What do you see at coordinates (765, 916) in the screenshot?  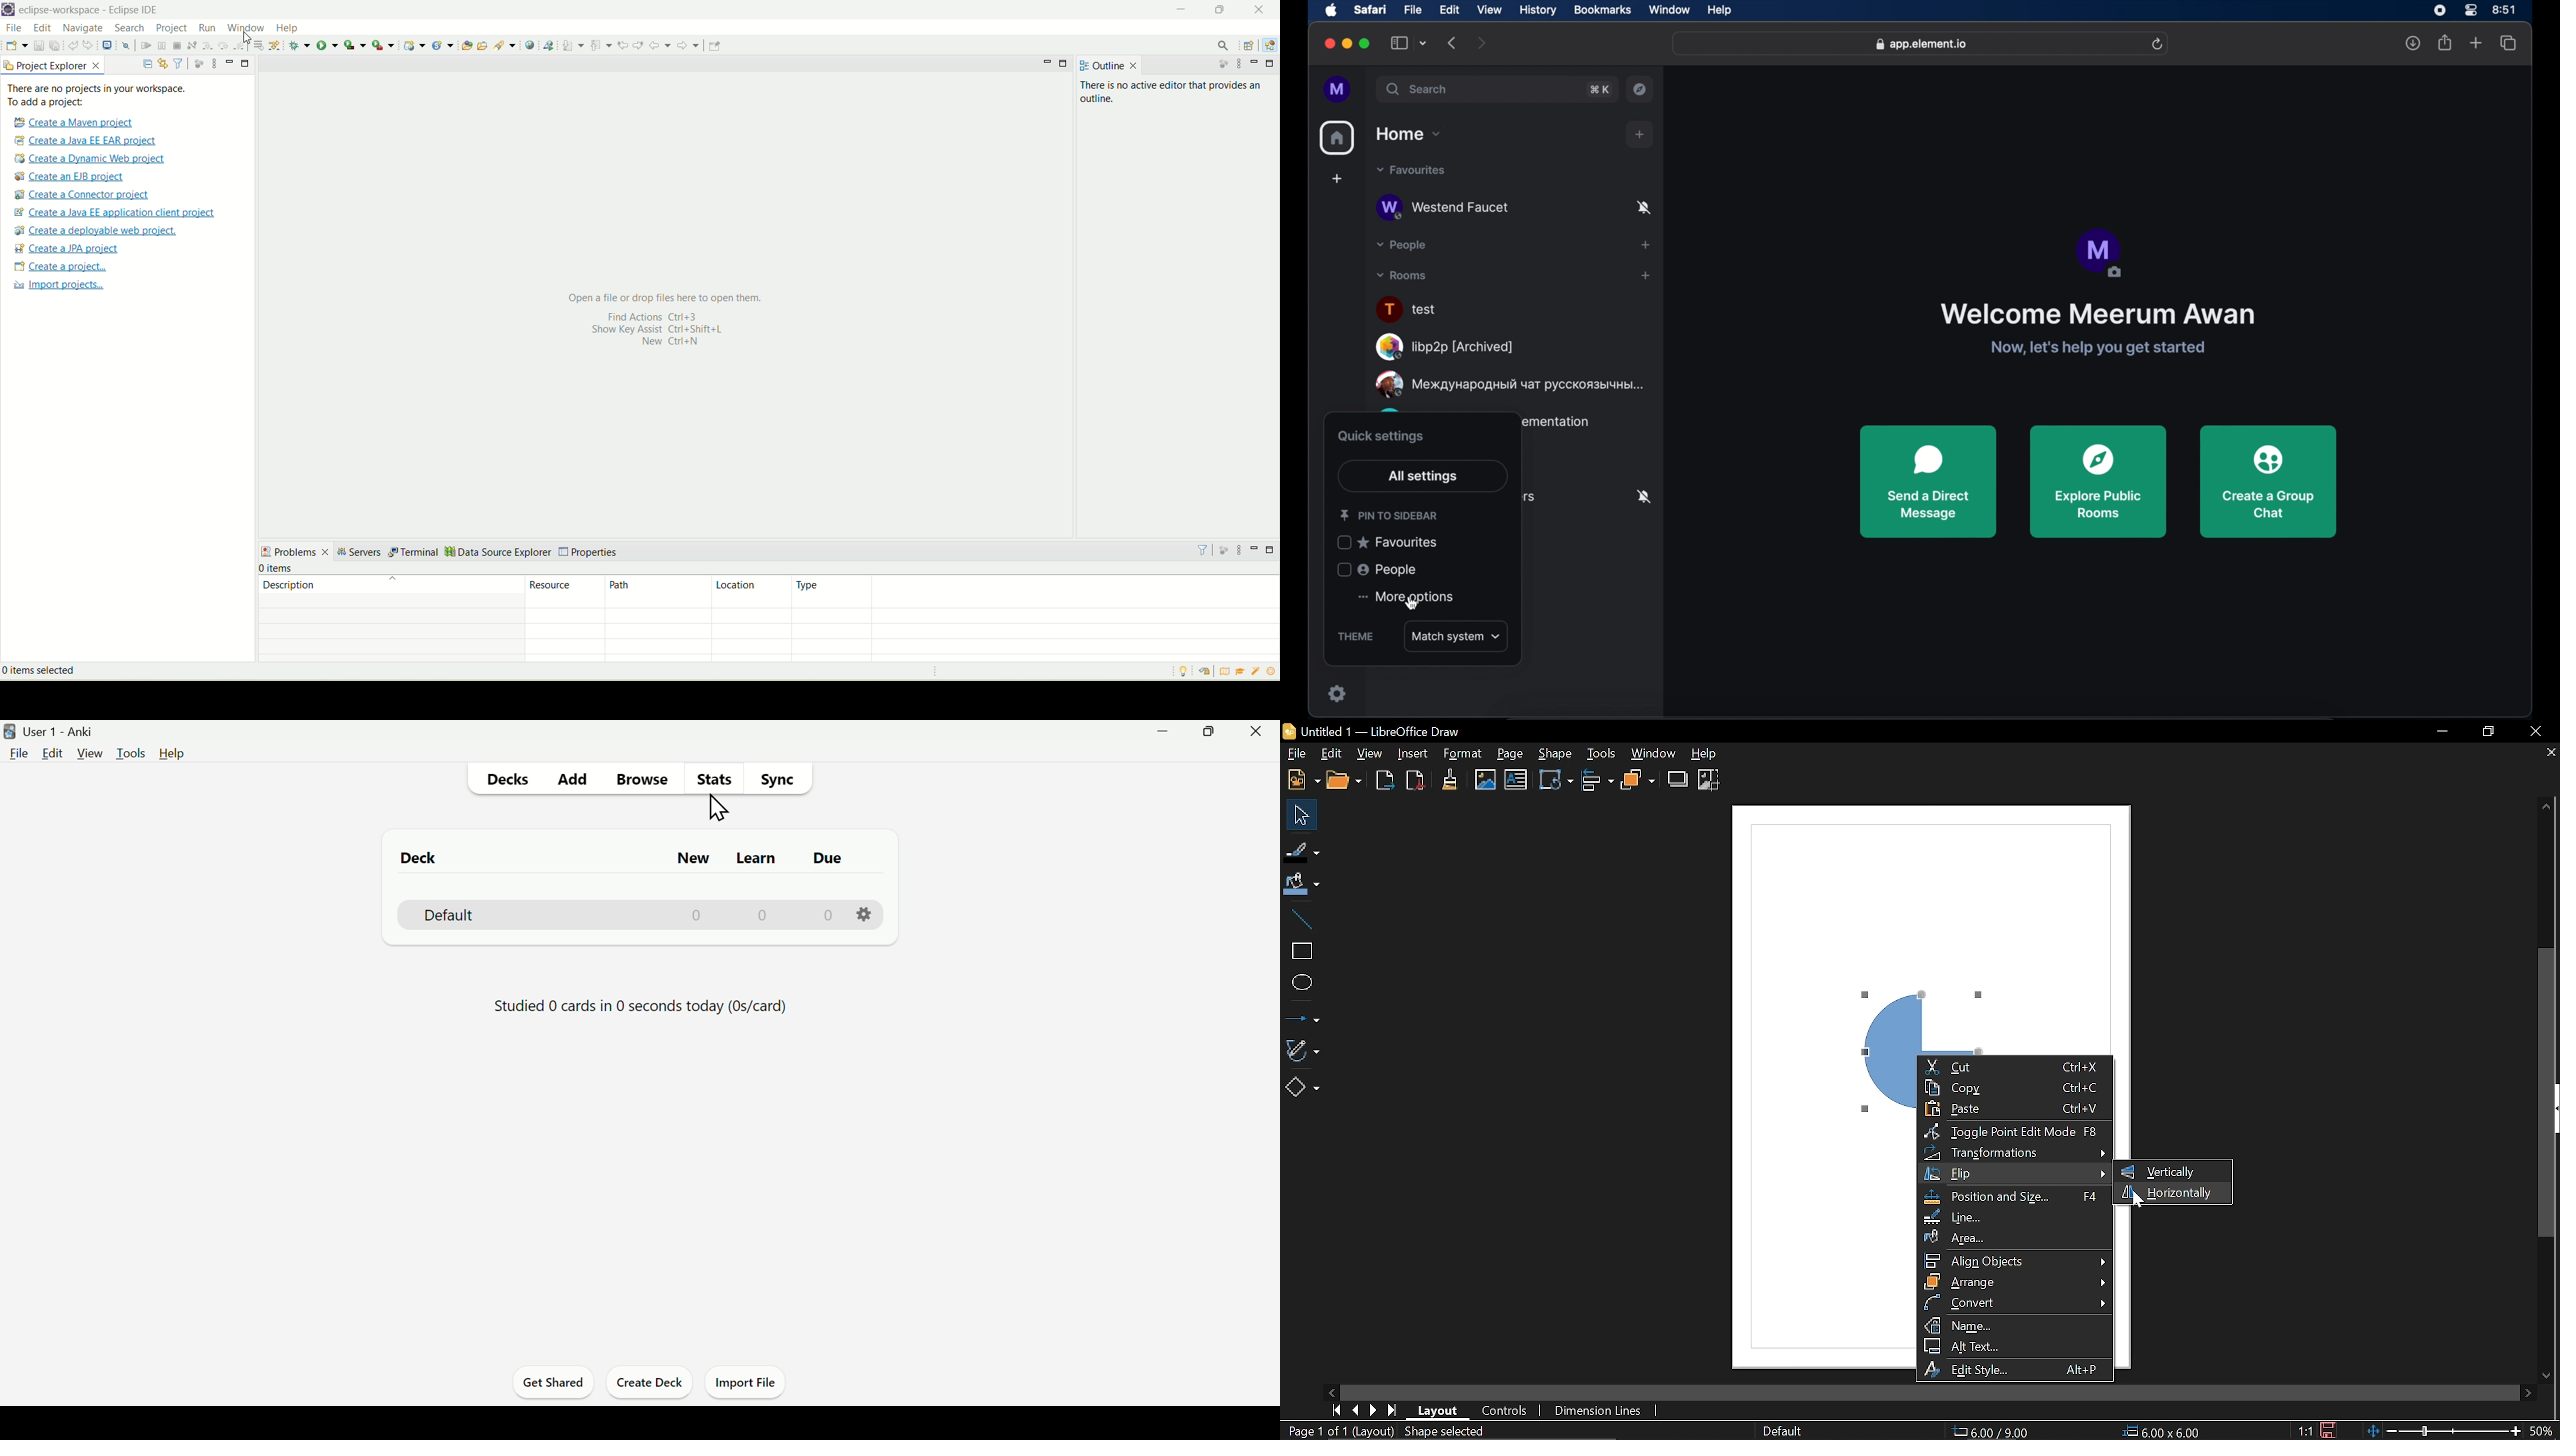 I see `0` at bounding box center [765, 916].